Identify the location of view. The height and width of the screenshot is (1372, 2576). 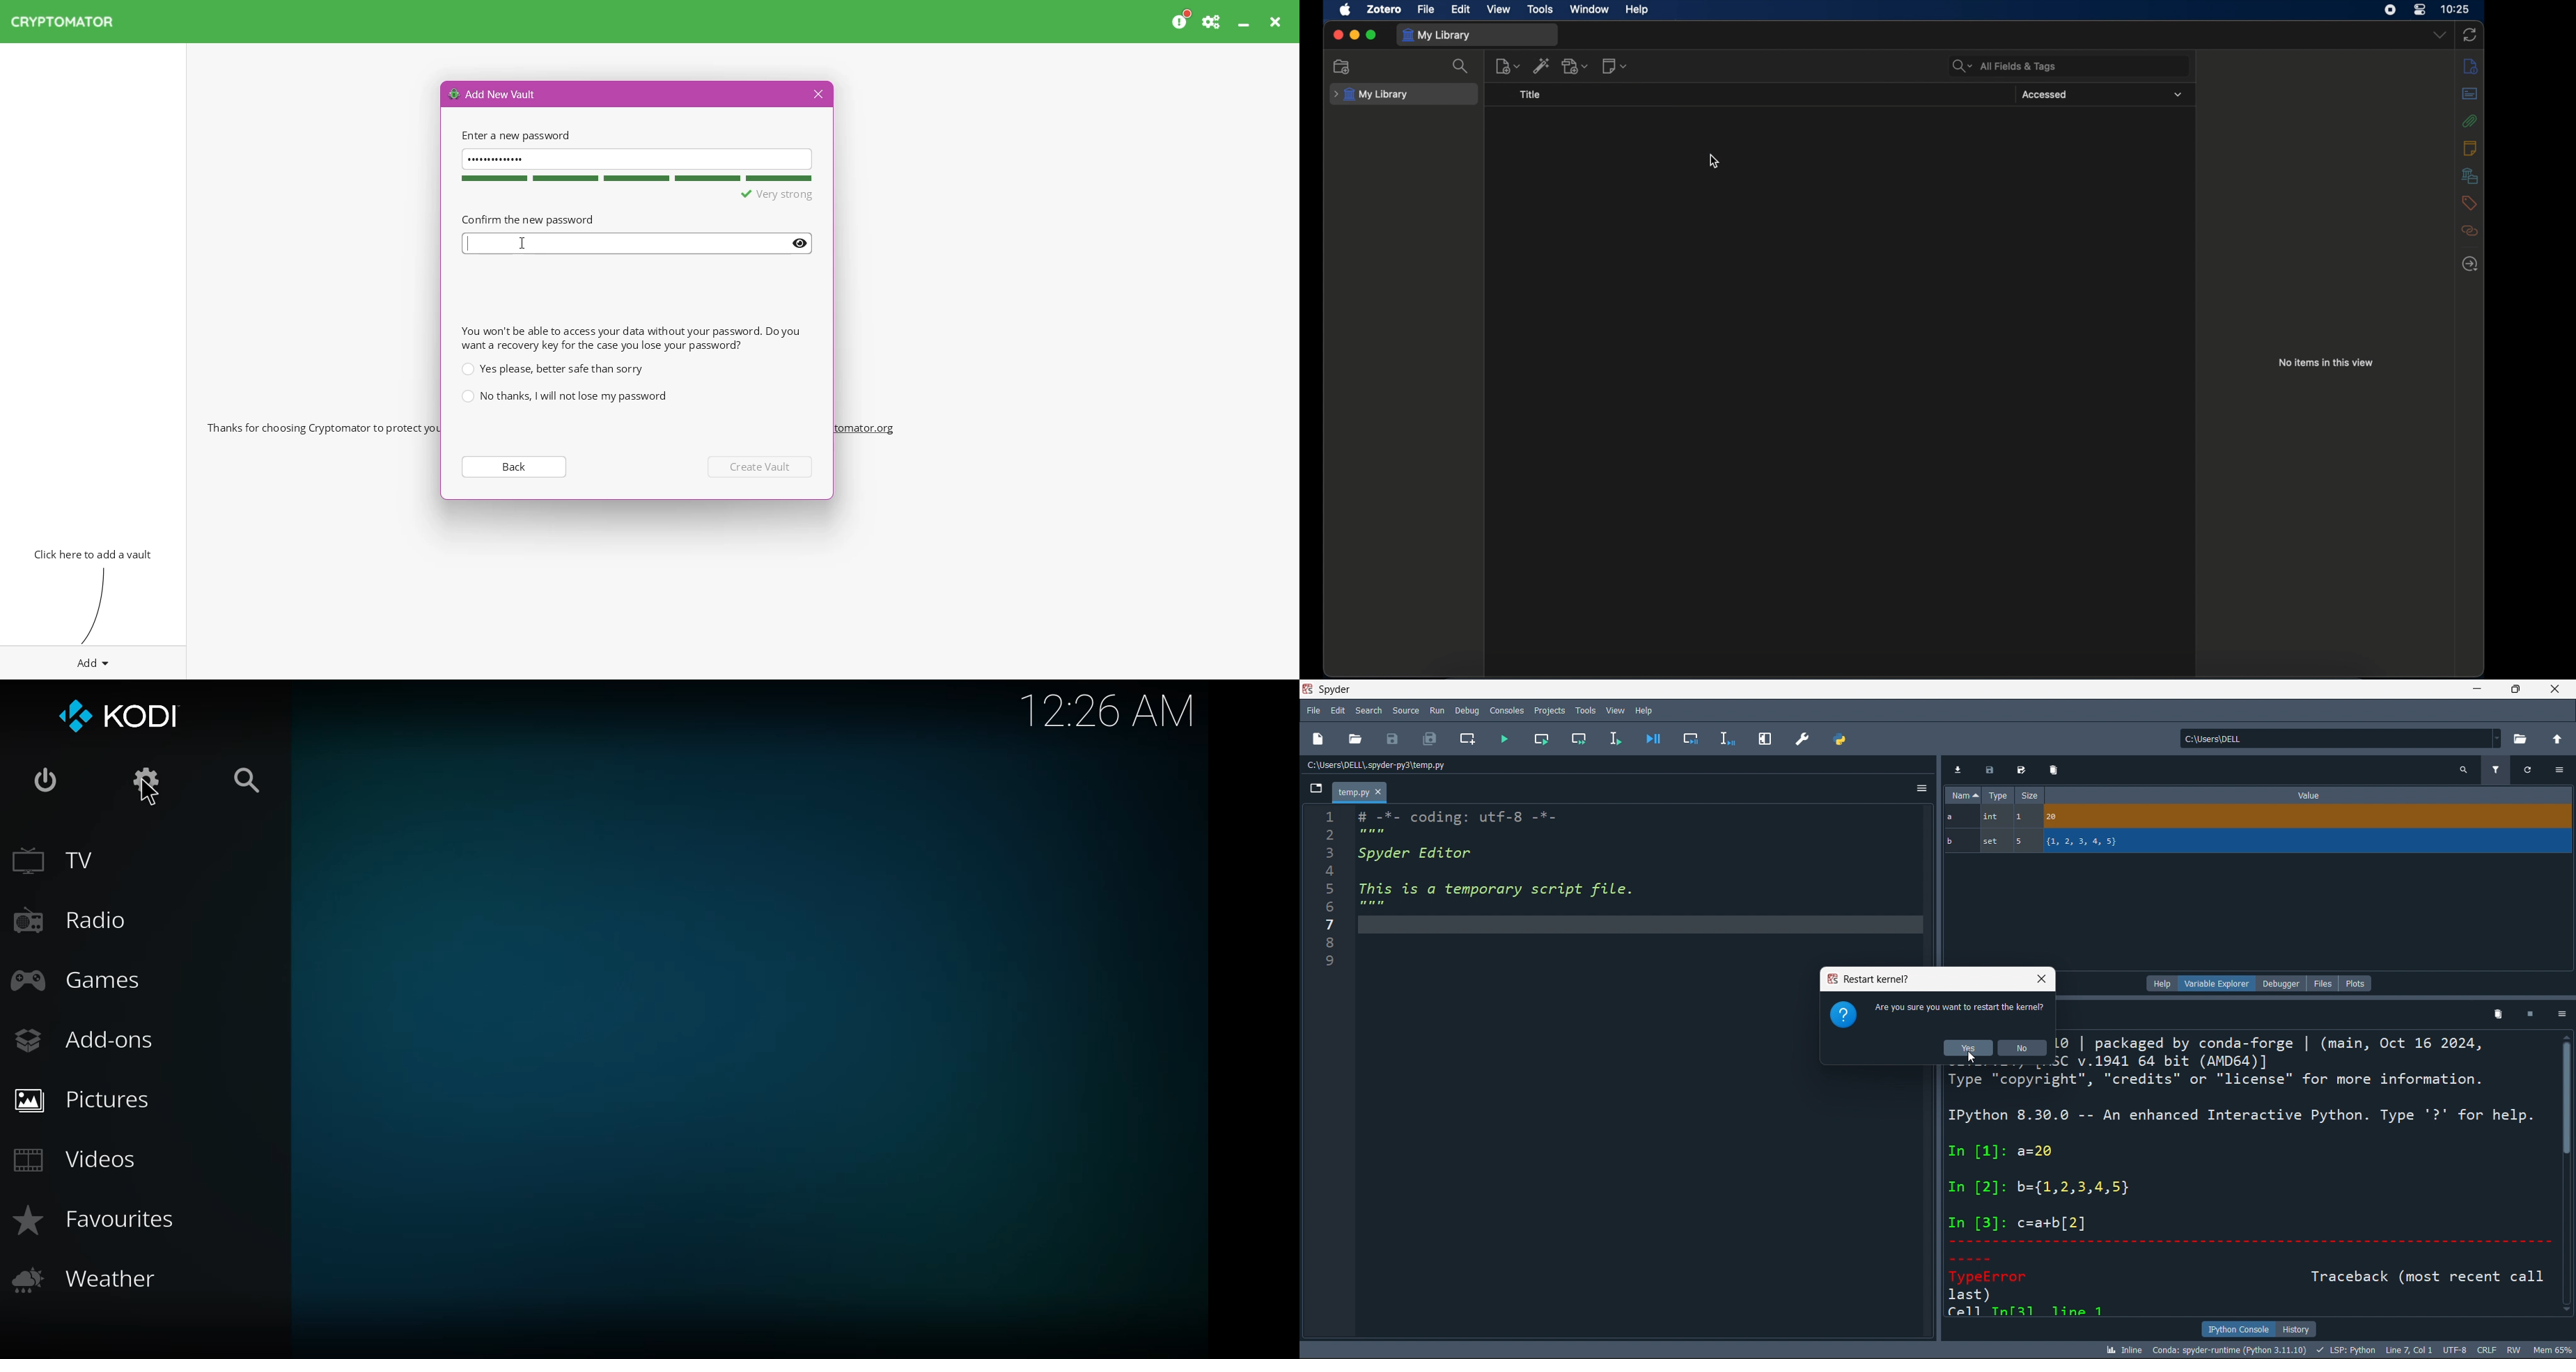
(1498, 9).